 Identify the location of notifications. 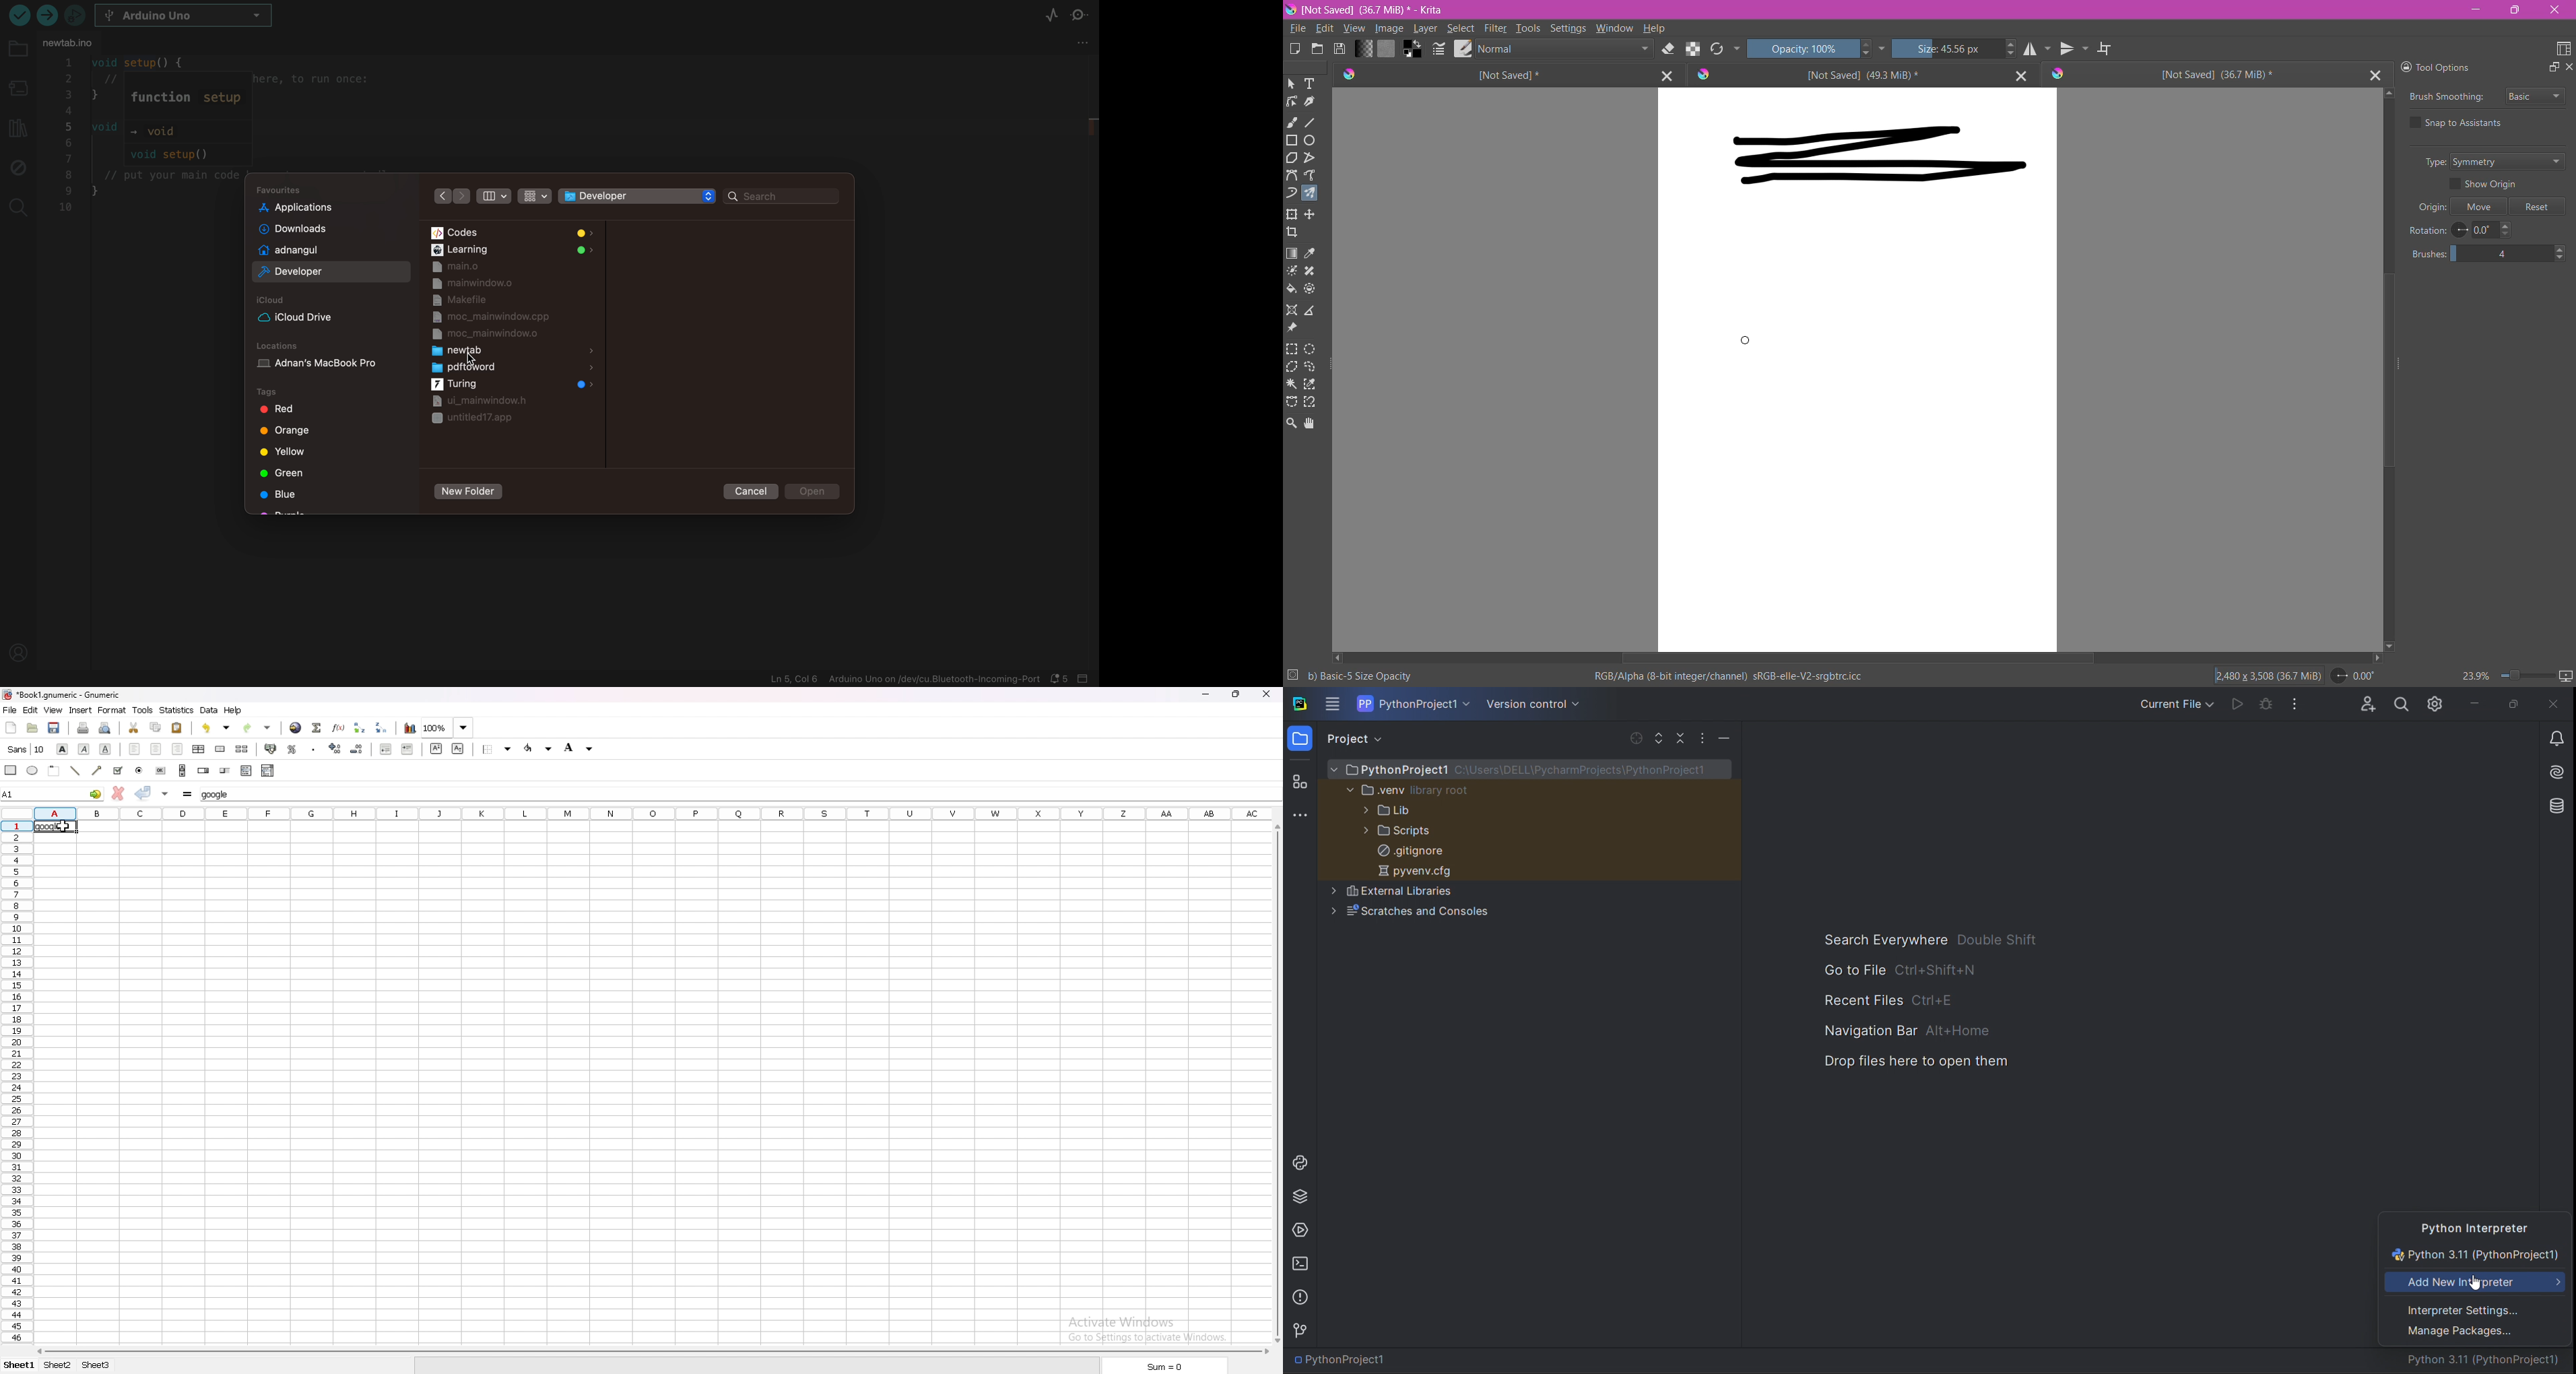
(2557, 741).